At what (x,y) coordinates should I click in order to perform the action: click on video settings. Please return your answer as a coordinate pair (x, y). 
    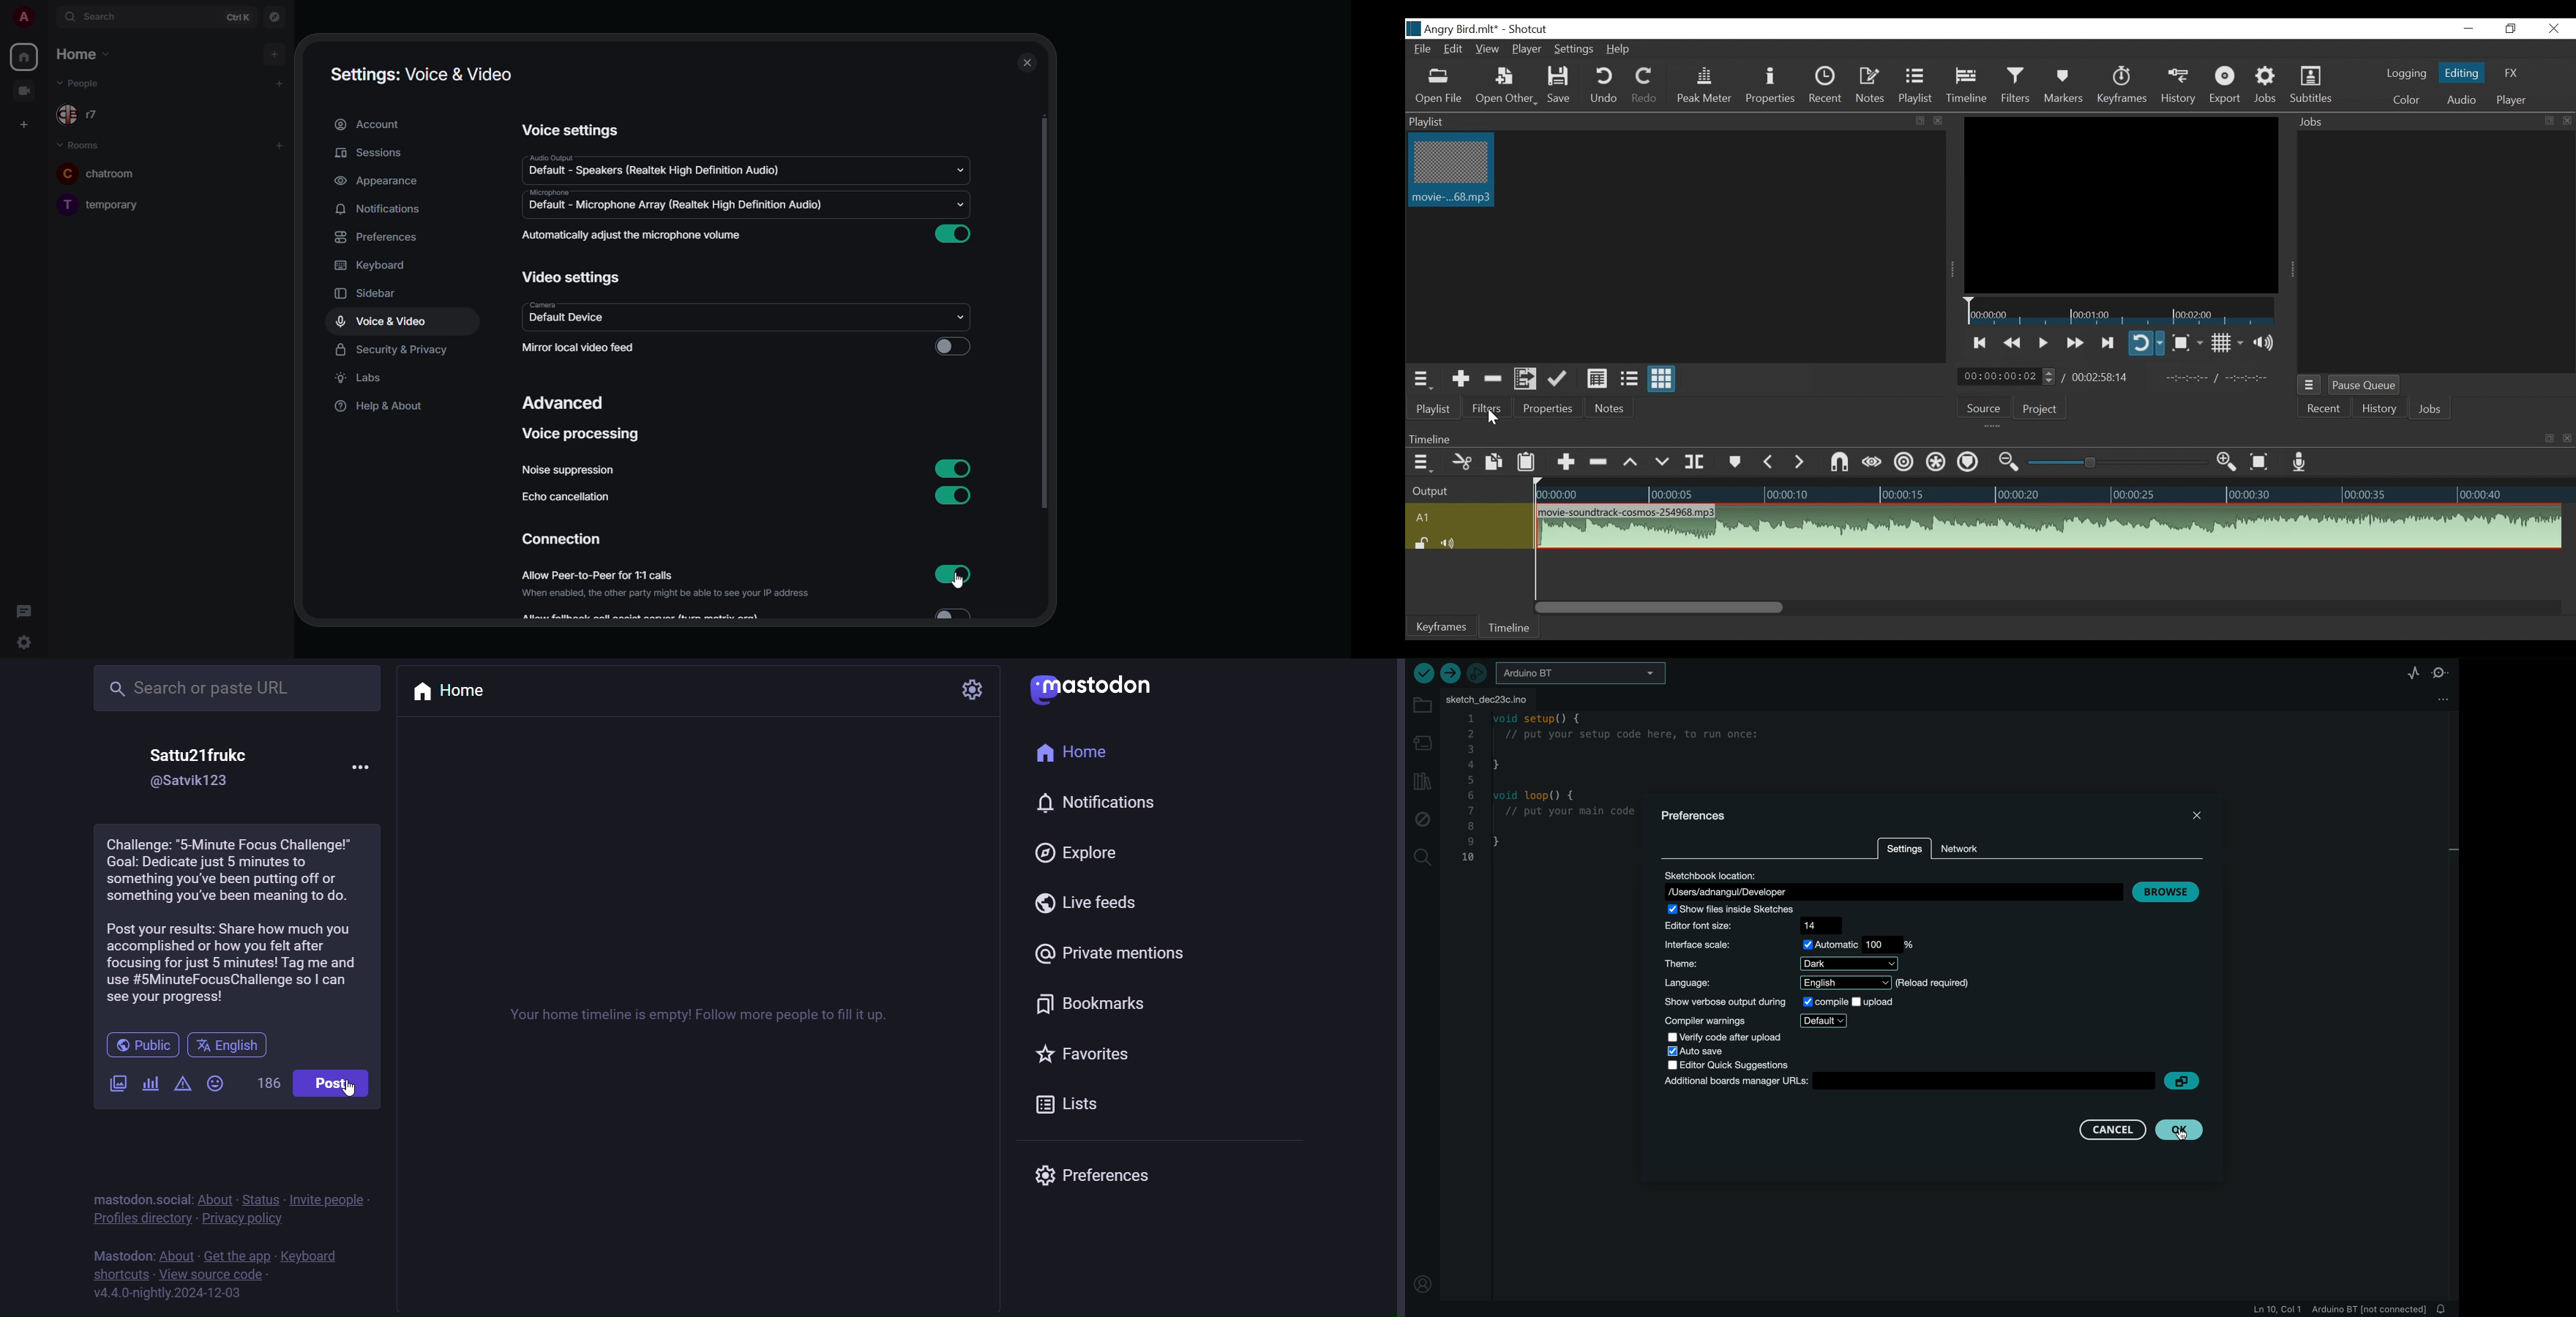
    Looking at the image, I should click on (571, 276).